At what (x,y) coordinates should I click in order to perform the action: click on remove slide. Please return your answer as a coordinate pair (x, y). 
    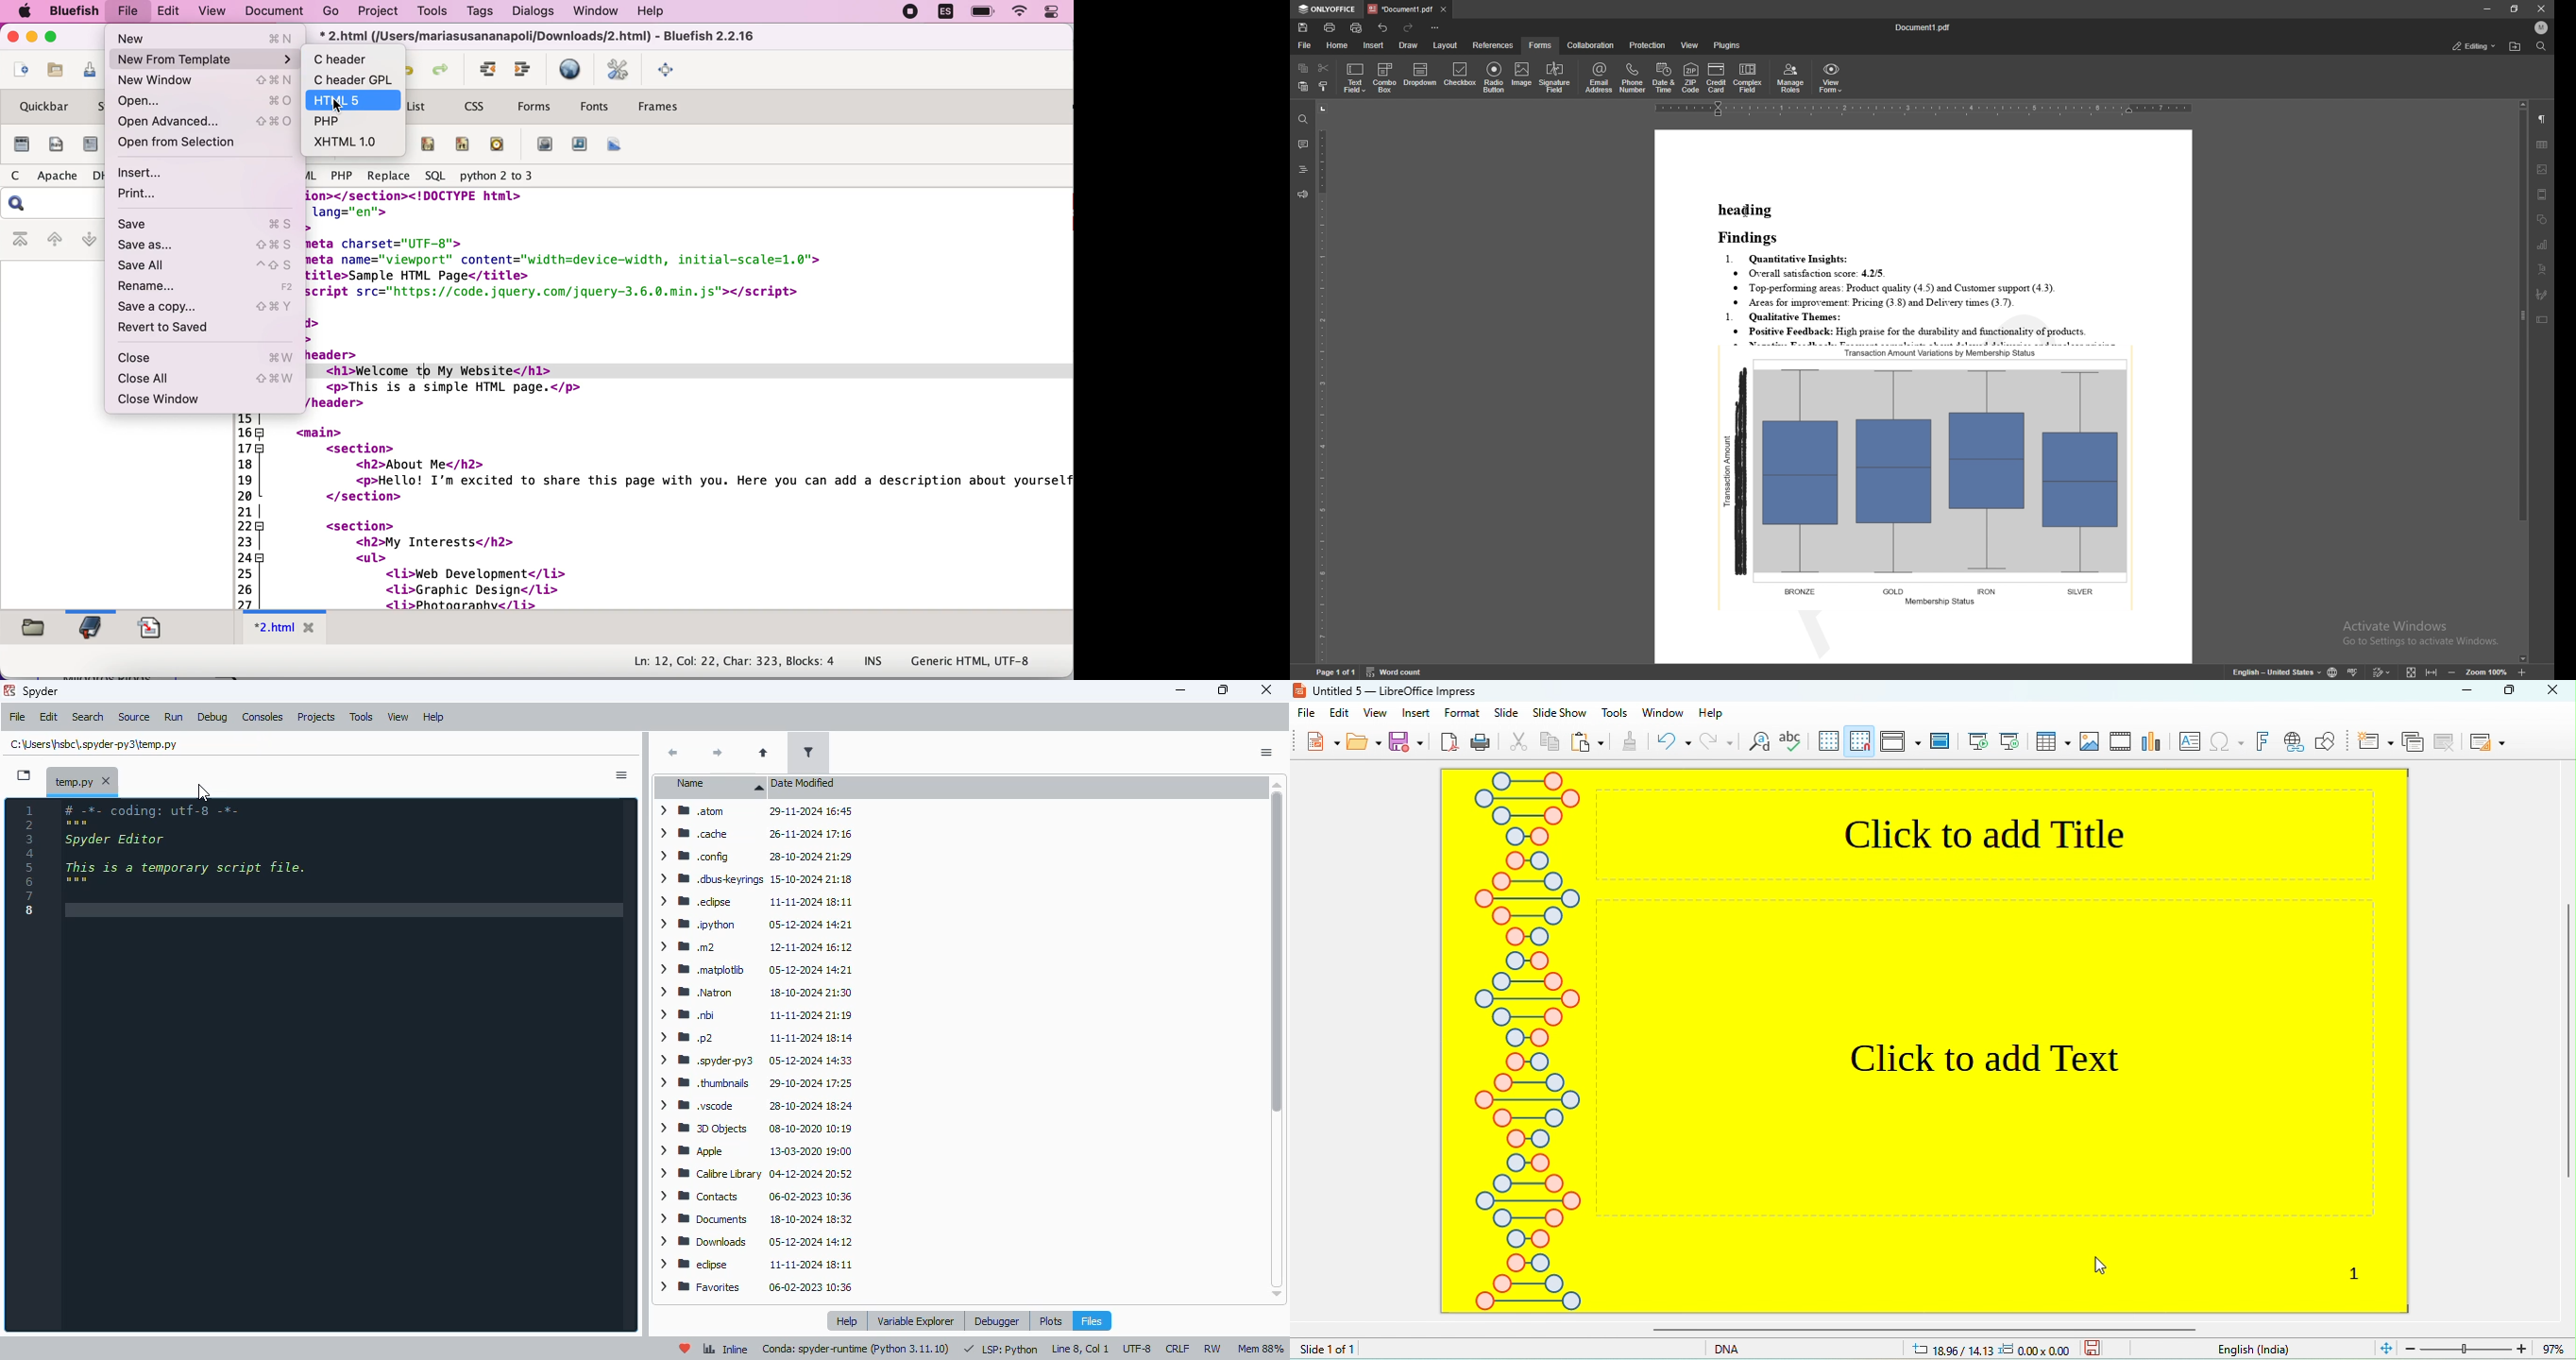
    Looking at the image, I should click on (2447, 741).